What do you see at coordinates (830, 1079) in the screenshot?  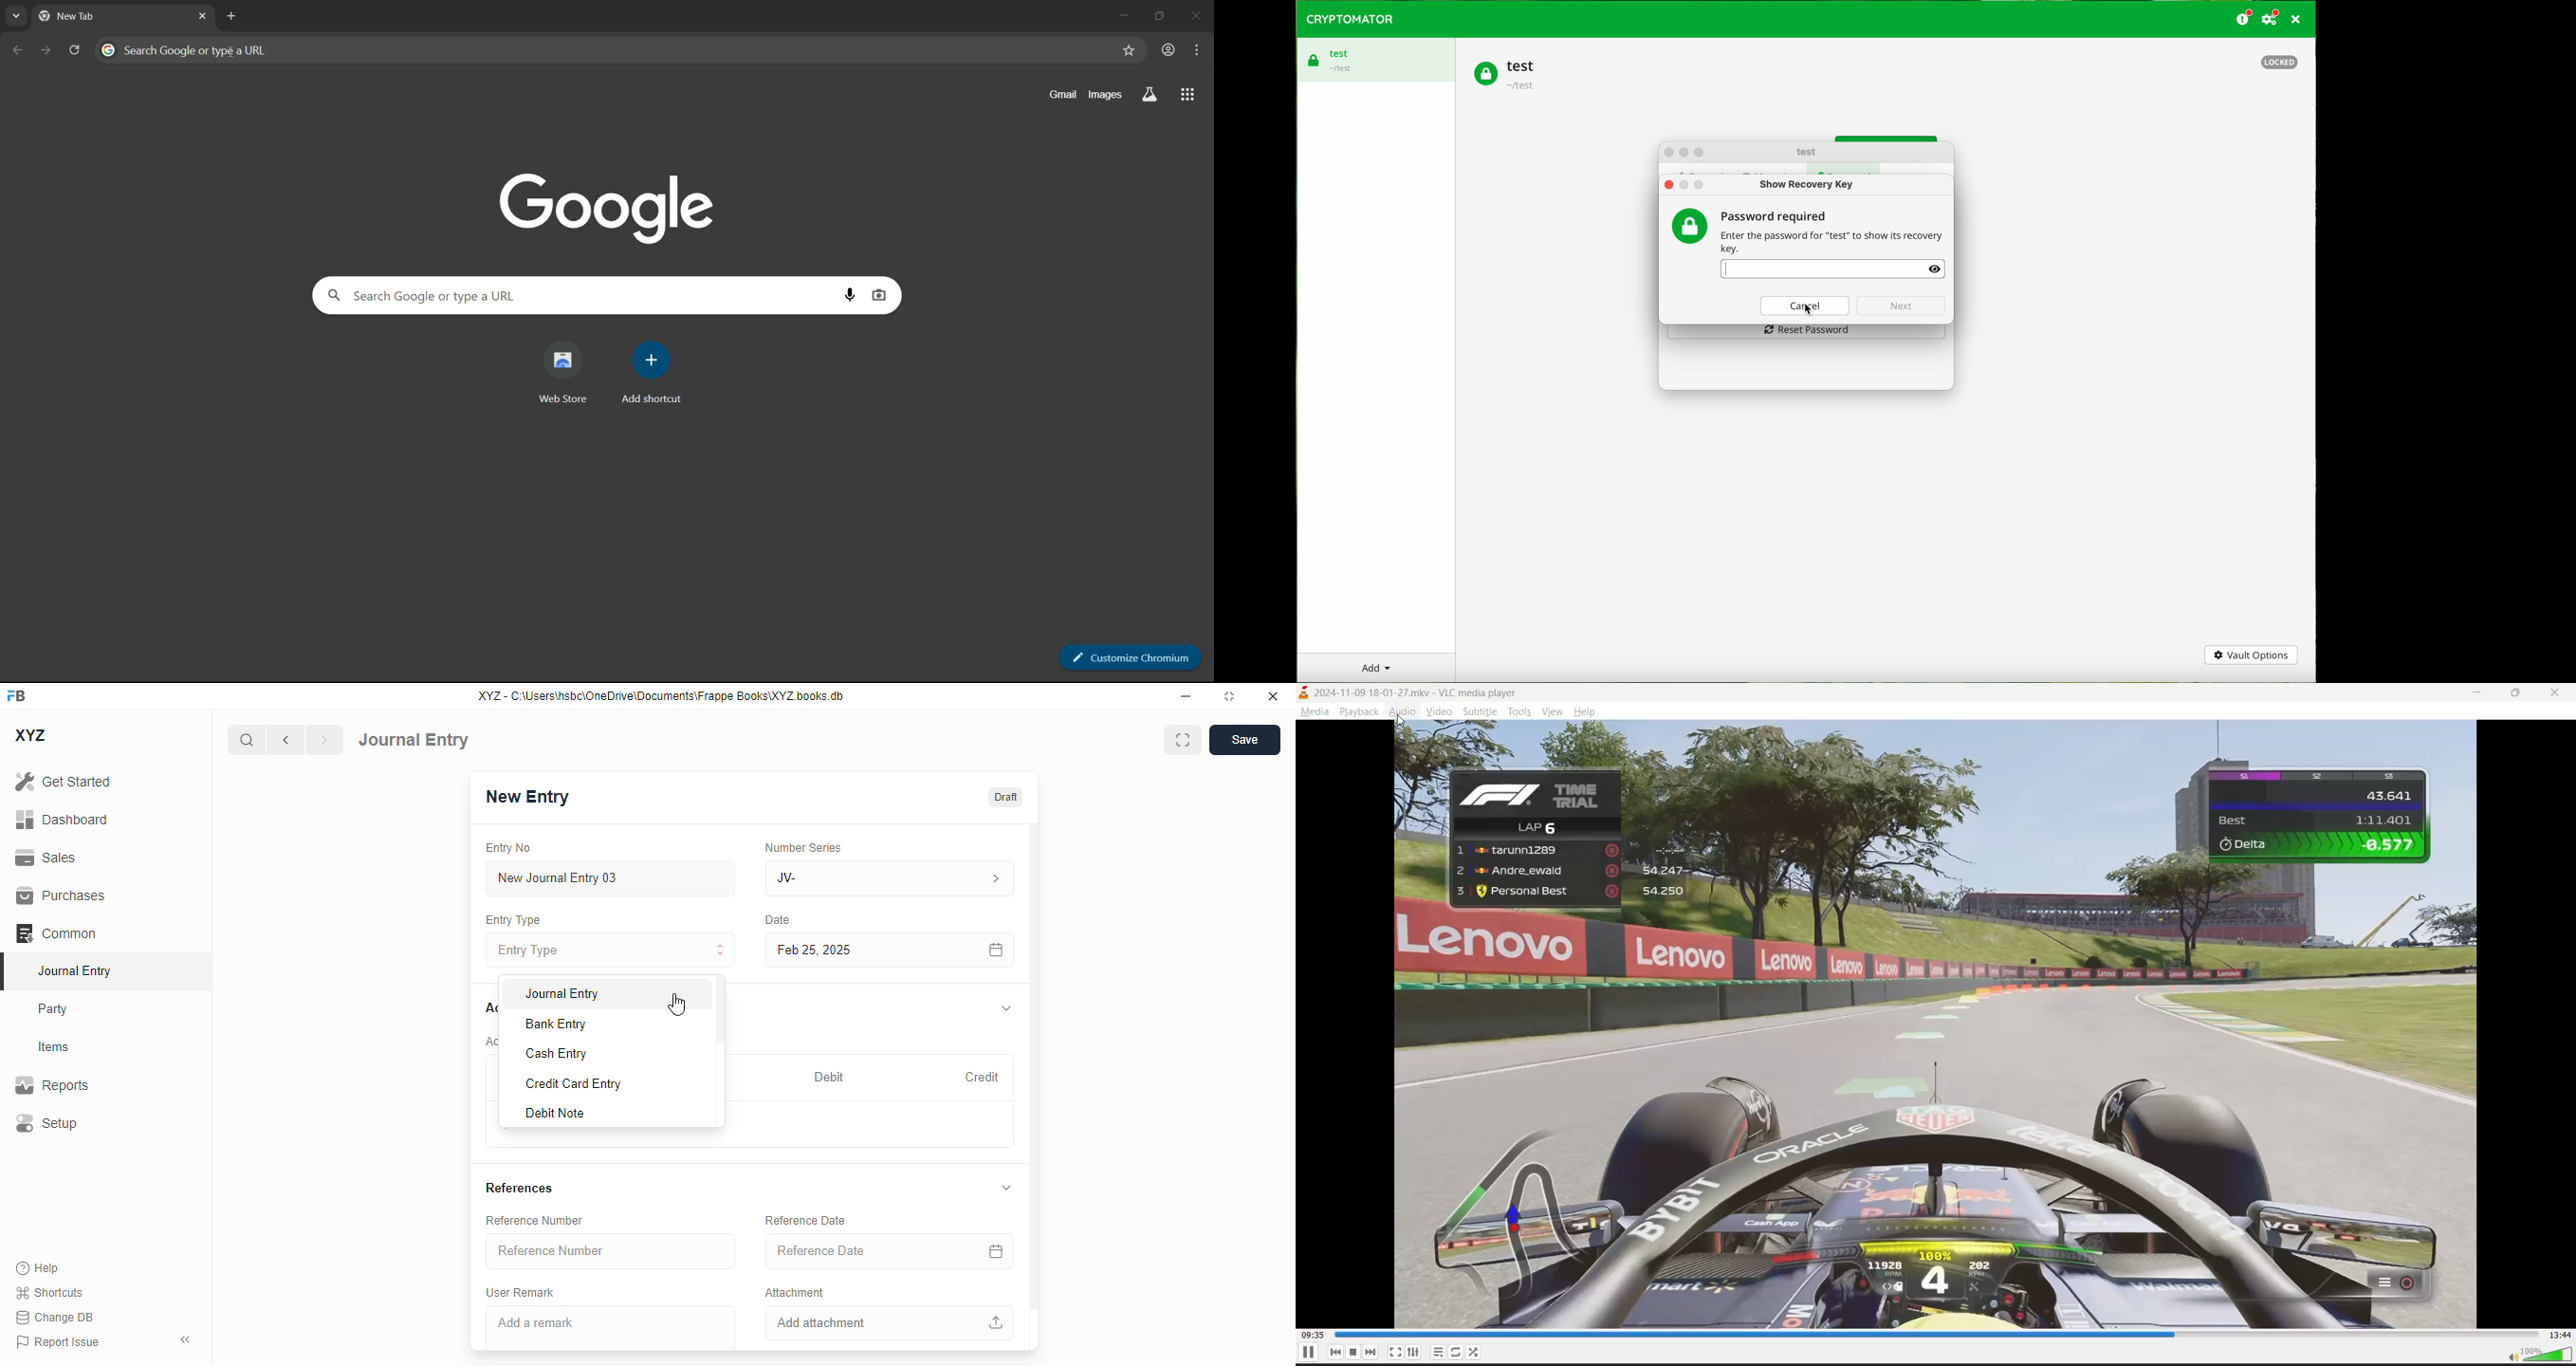 I see `debit` at bounding box center [830, 1079].